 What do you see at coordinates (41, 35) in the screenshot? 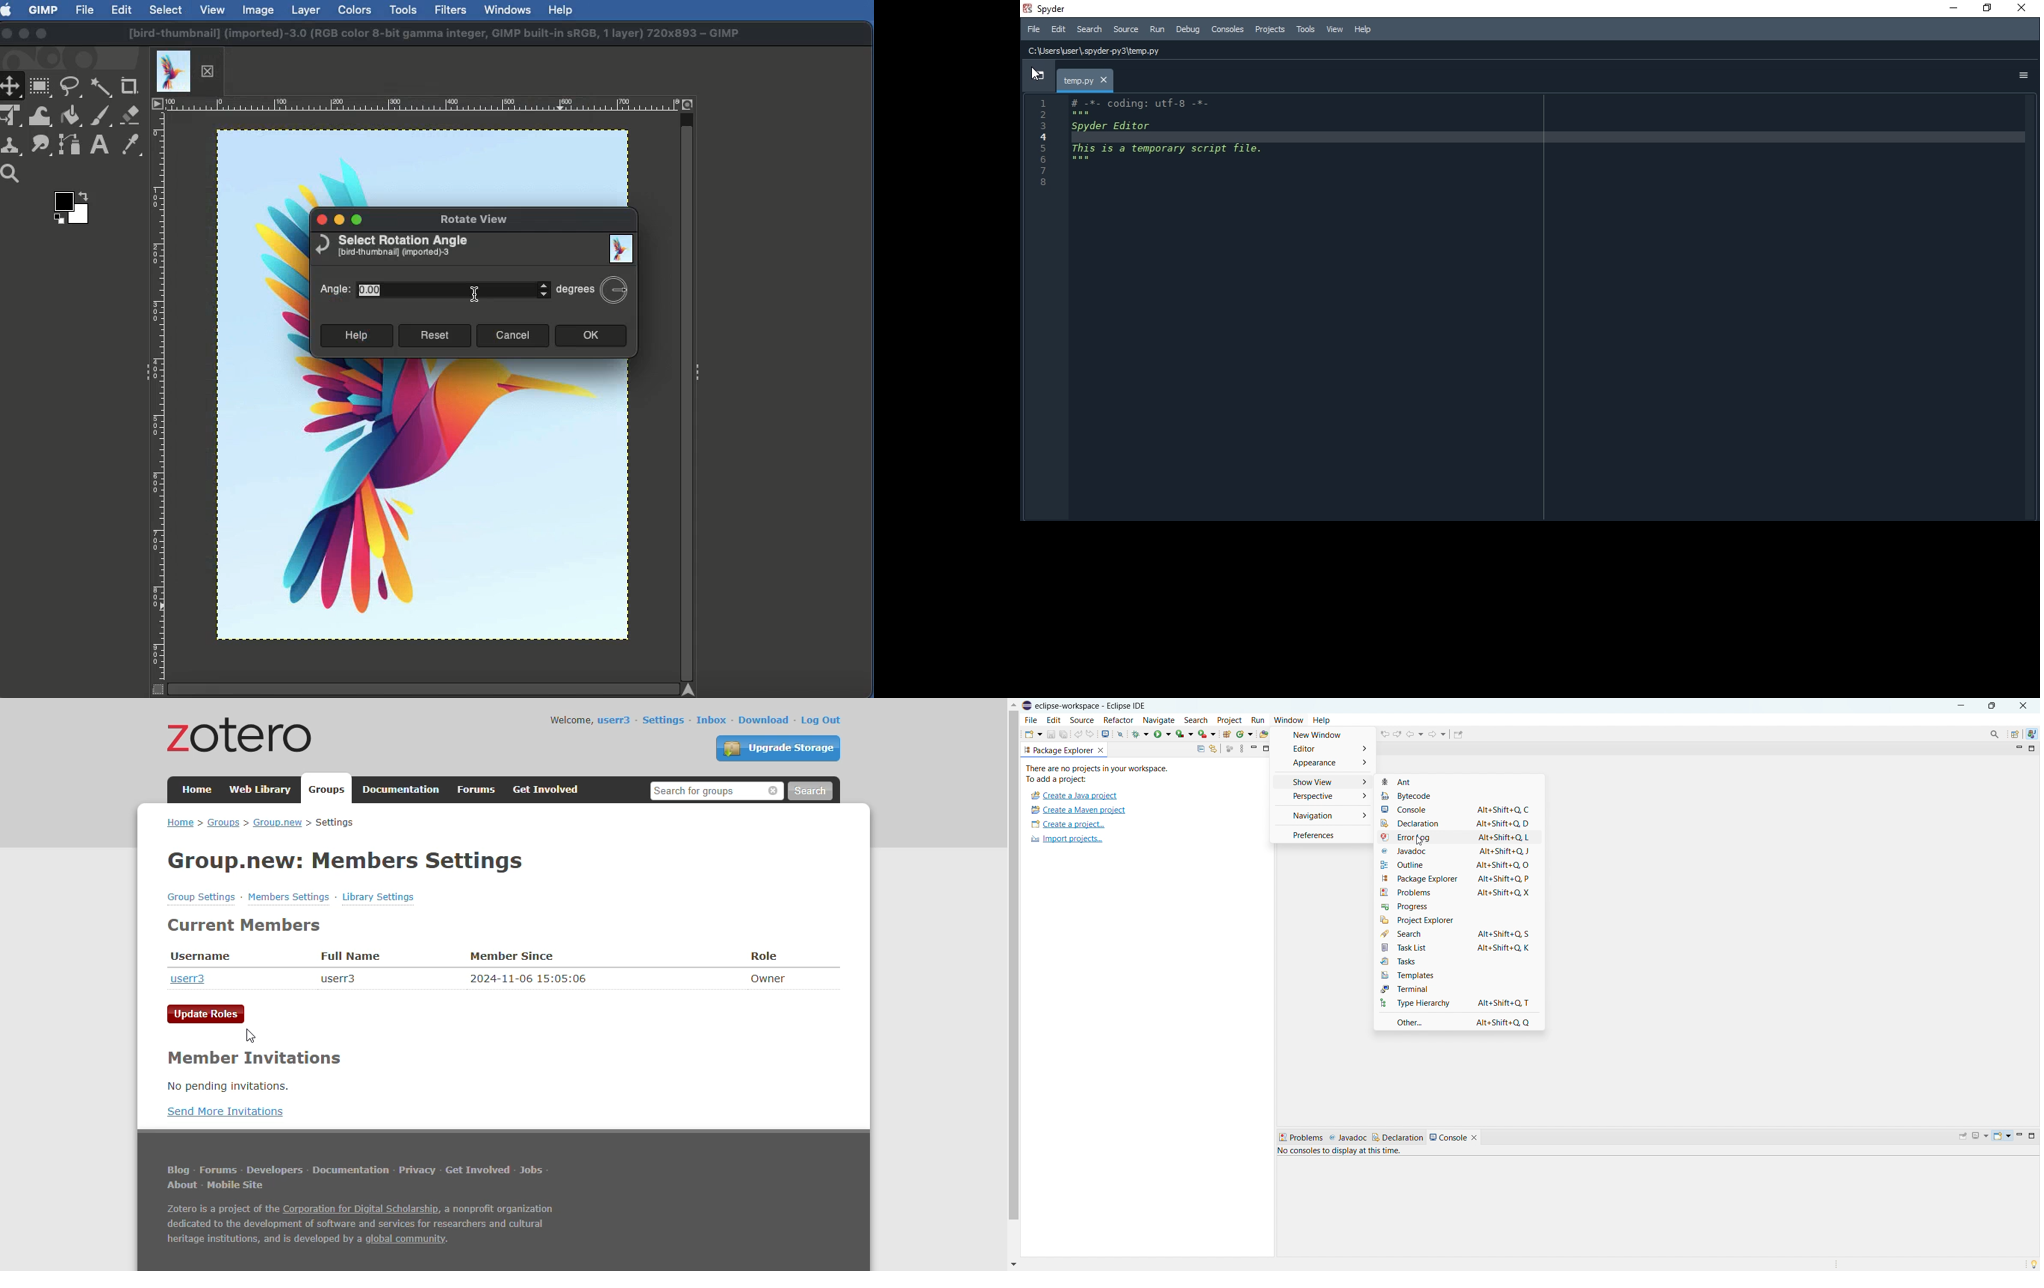
I see `Maximize` at bounding box center [41, 35].